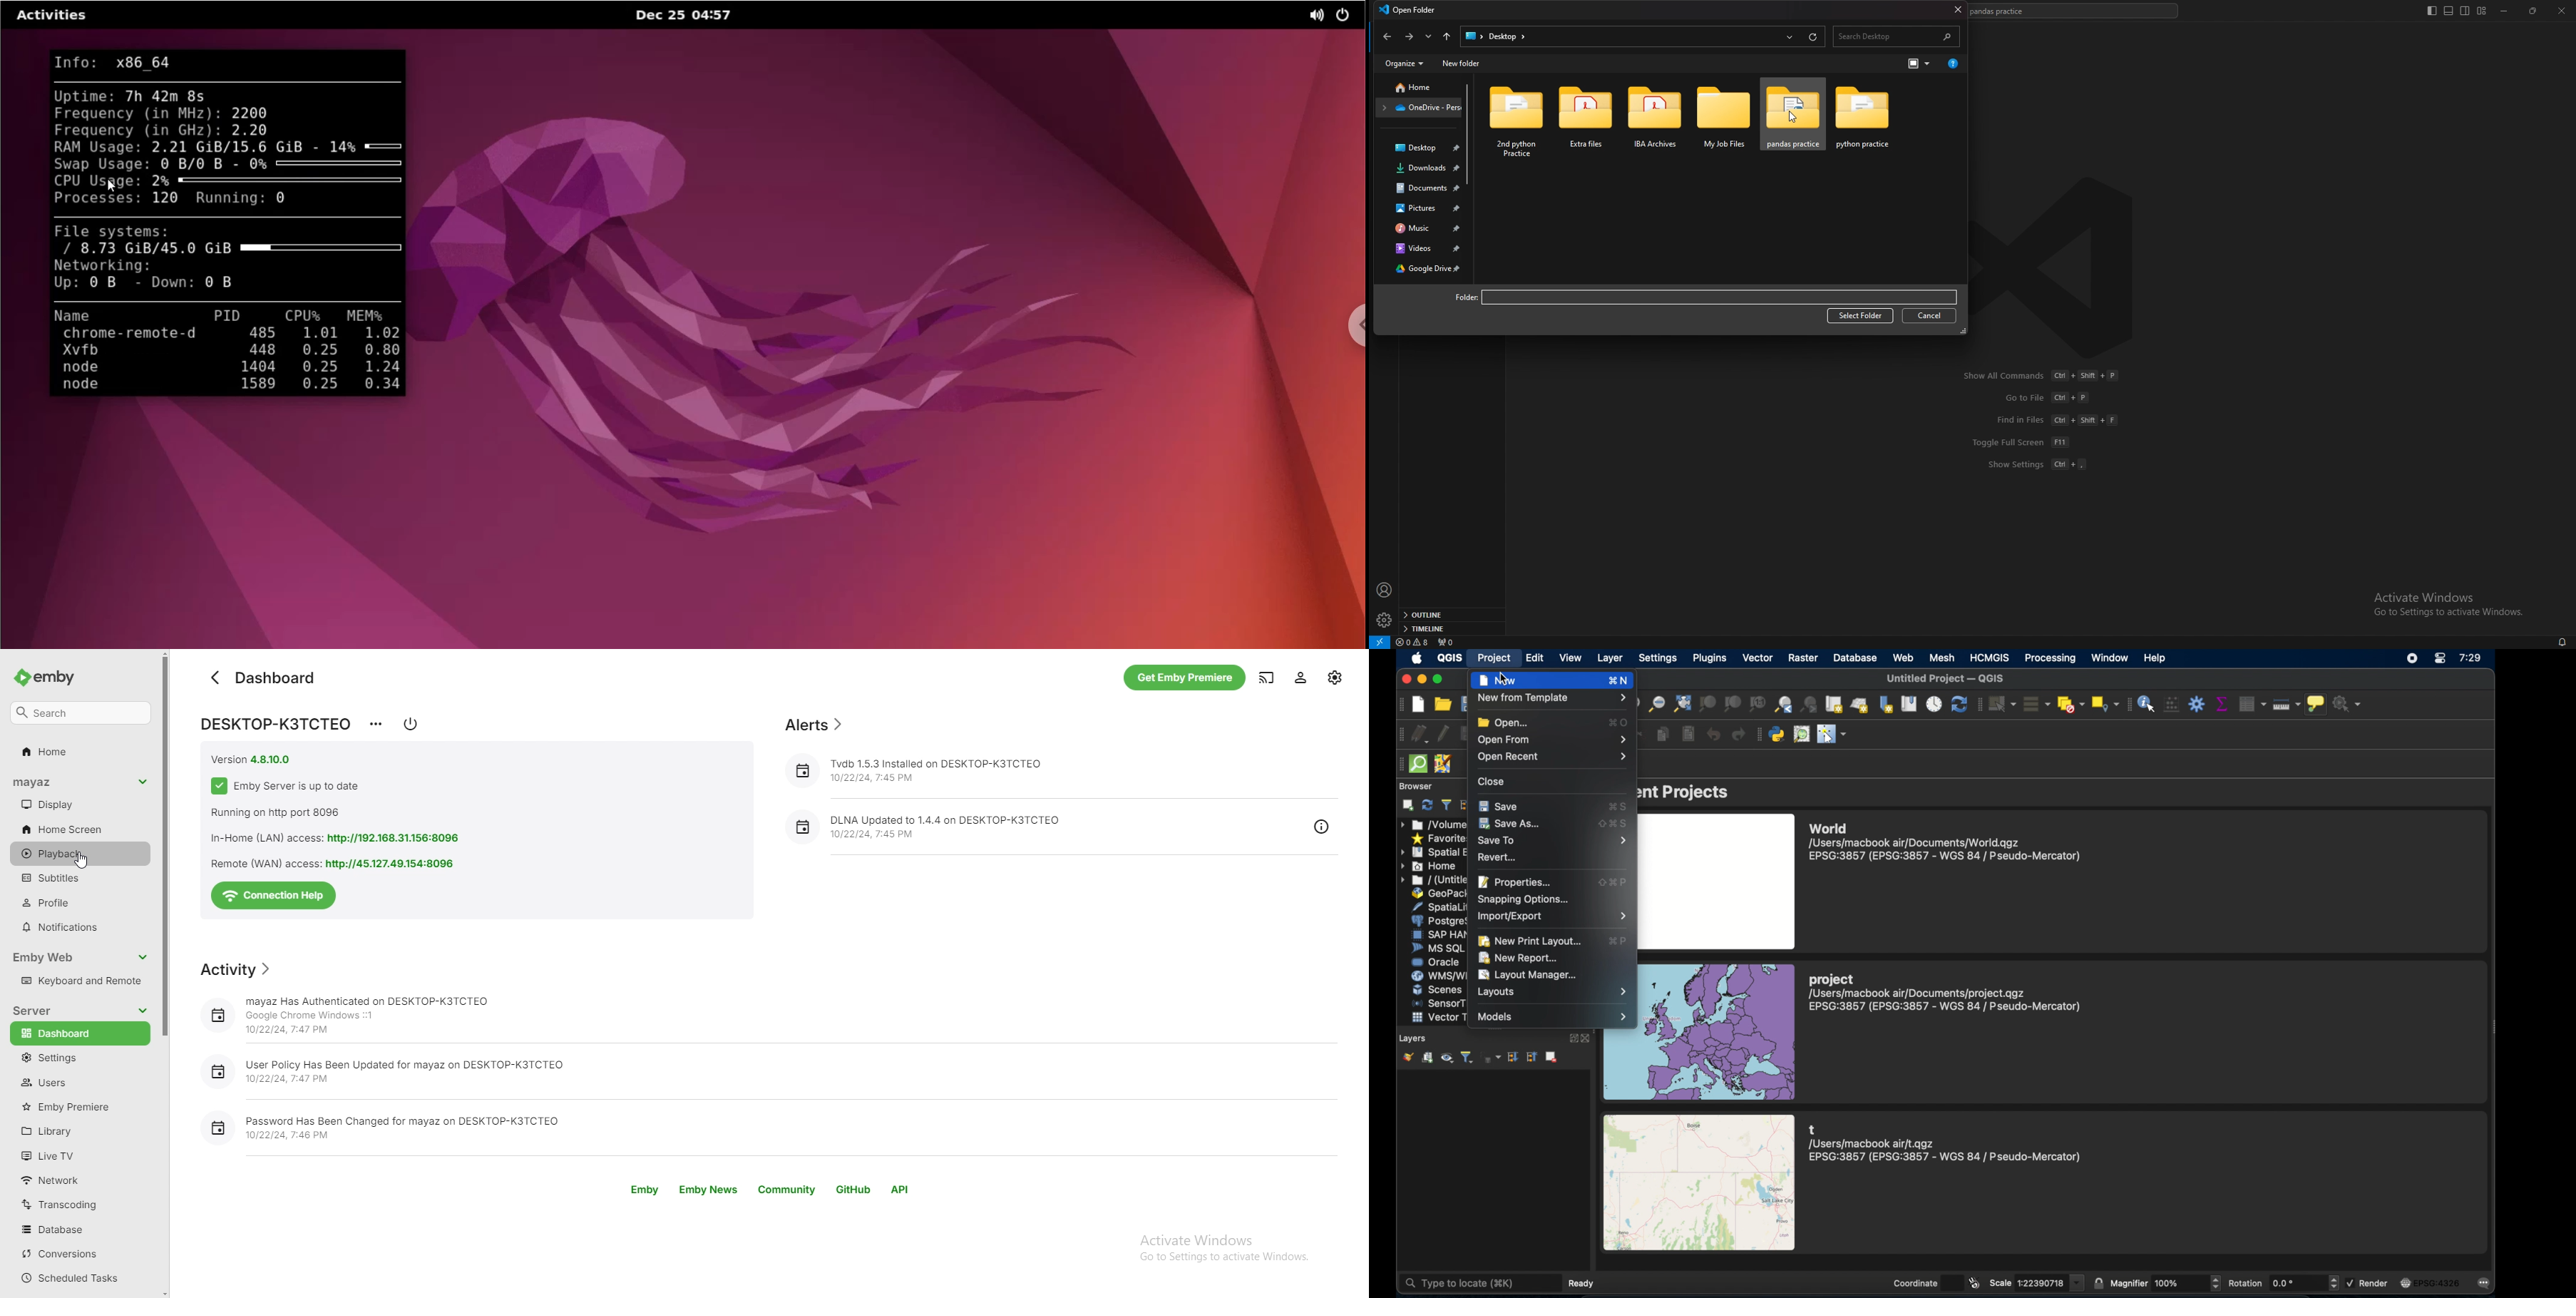 Image resolution: width=2576 pixels, height=1316 pixels. What do you see at coordinates (2433, 11) in the screenshot?
I see `toggle primary side bar` at bounding box center [2433, 11].